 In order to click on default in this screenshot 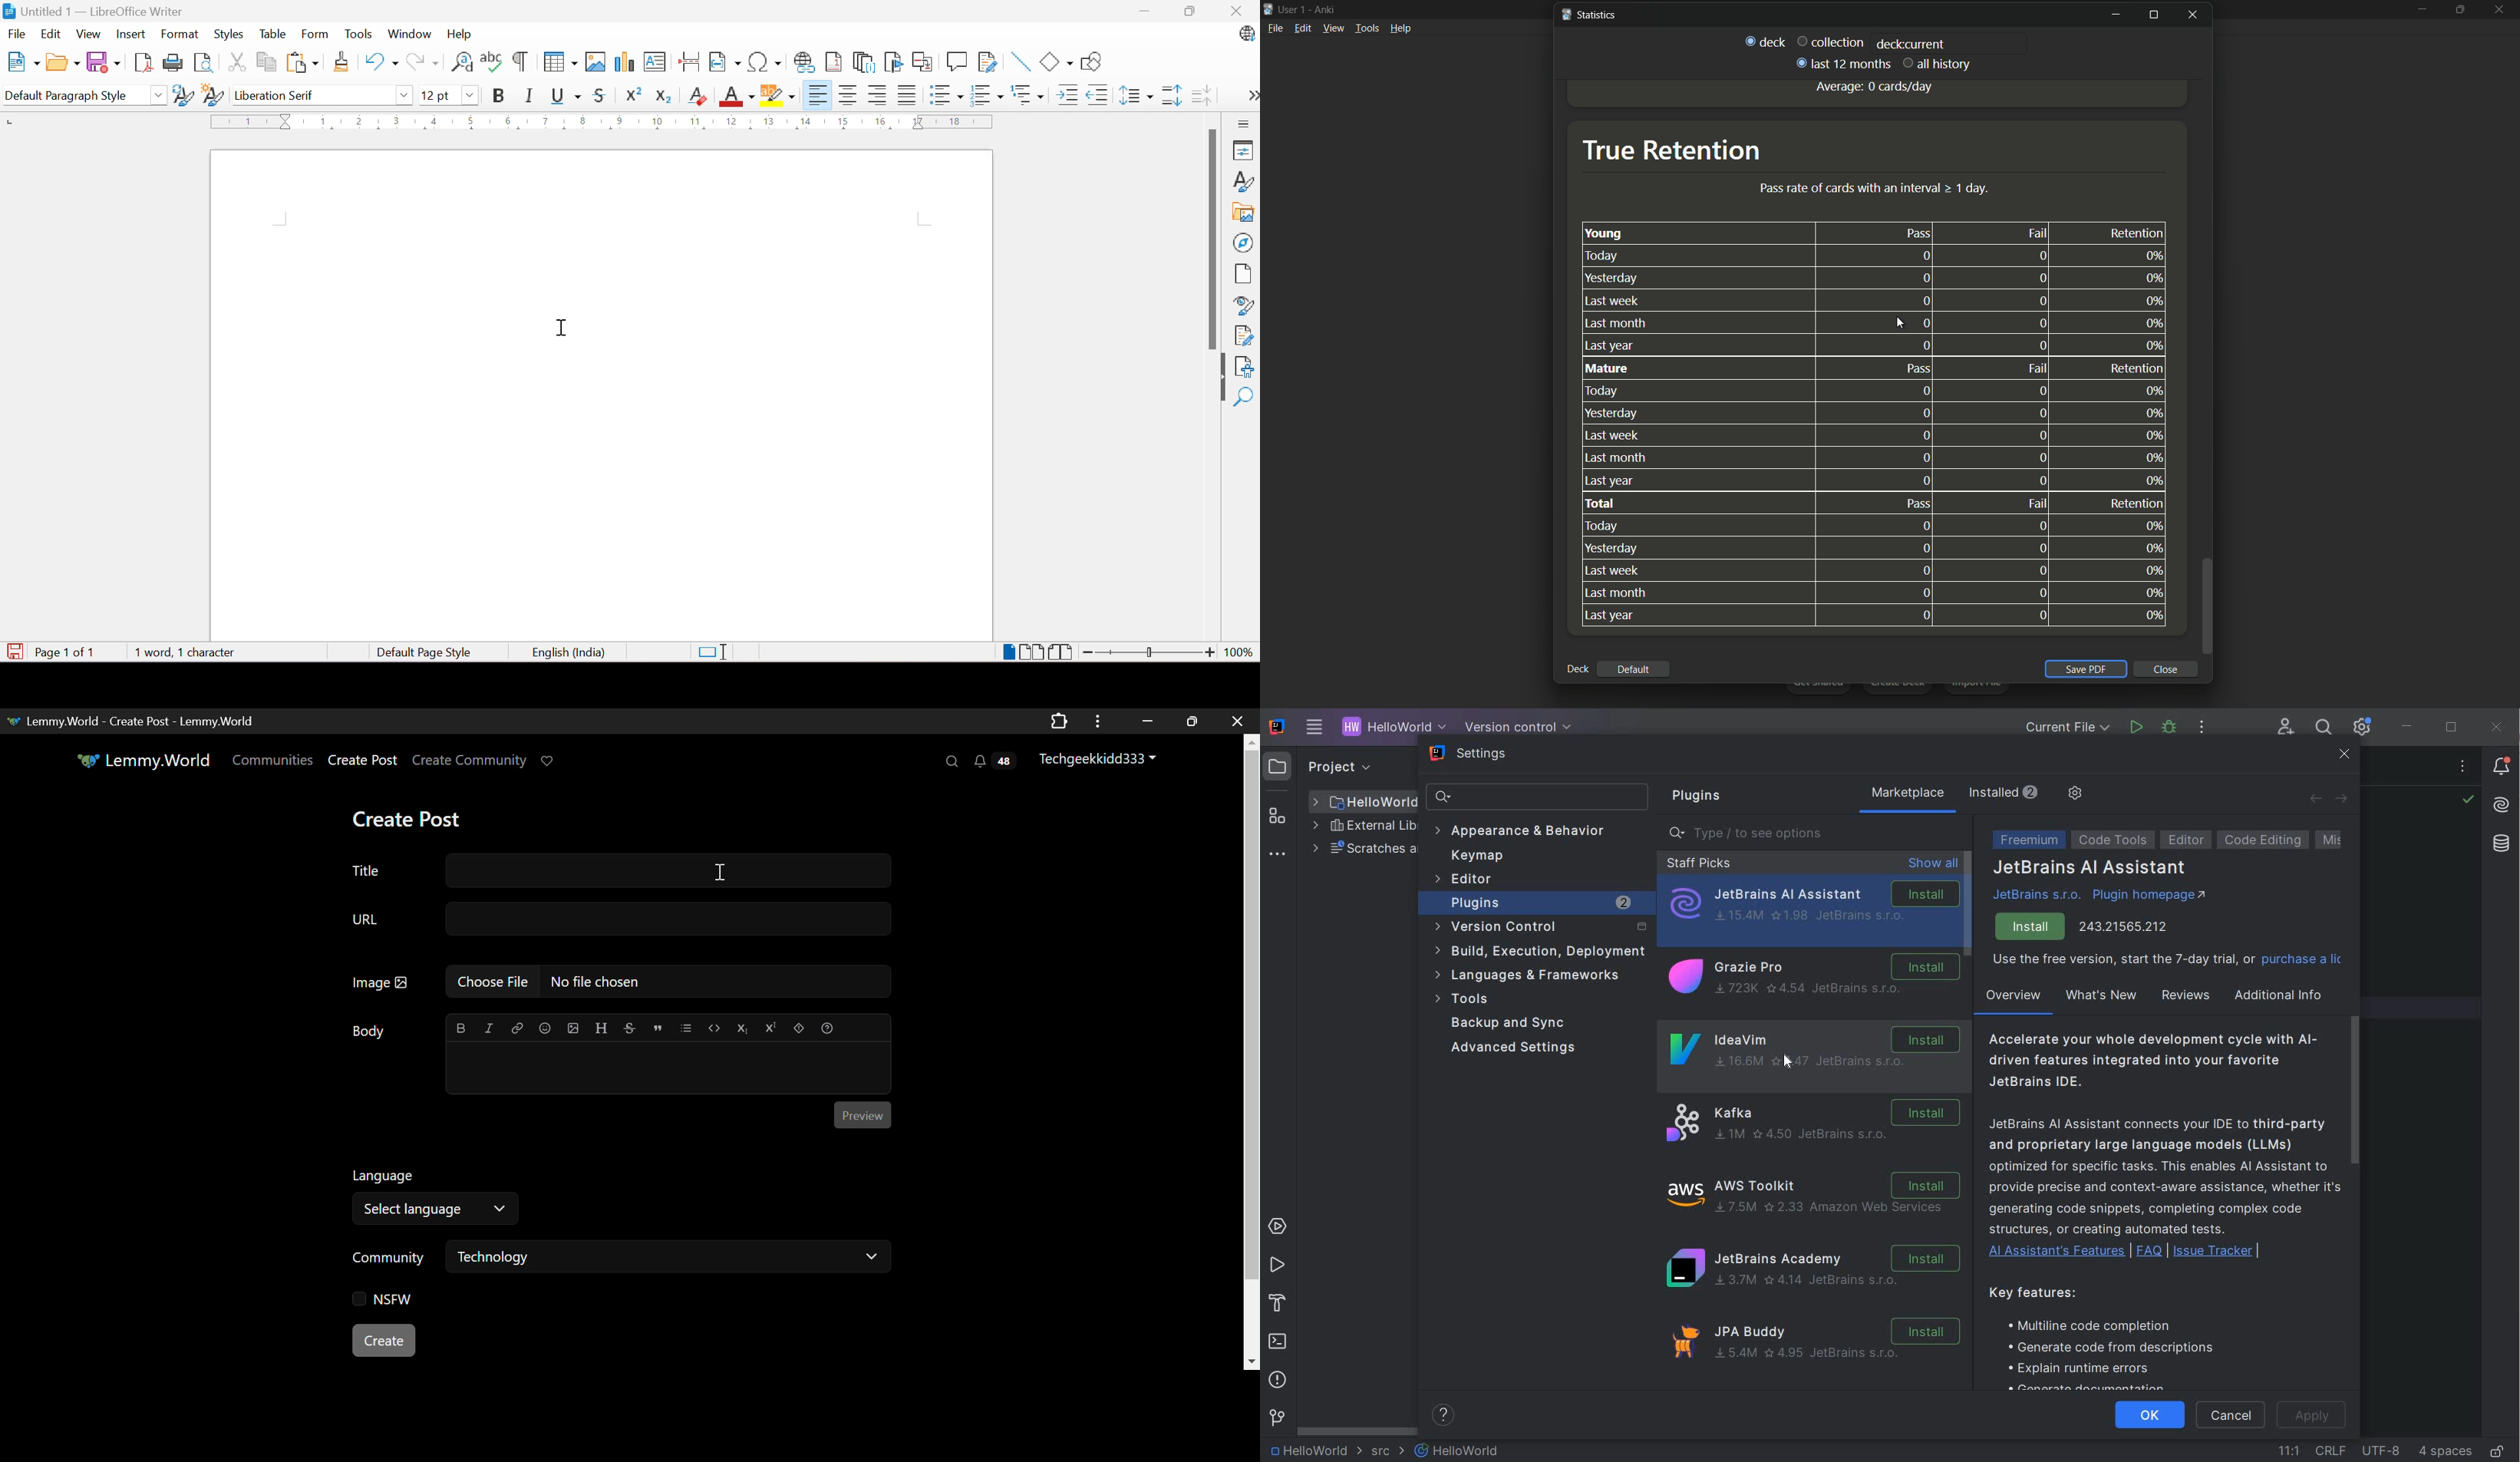, I will do `click(1636, 671)`.